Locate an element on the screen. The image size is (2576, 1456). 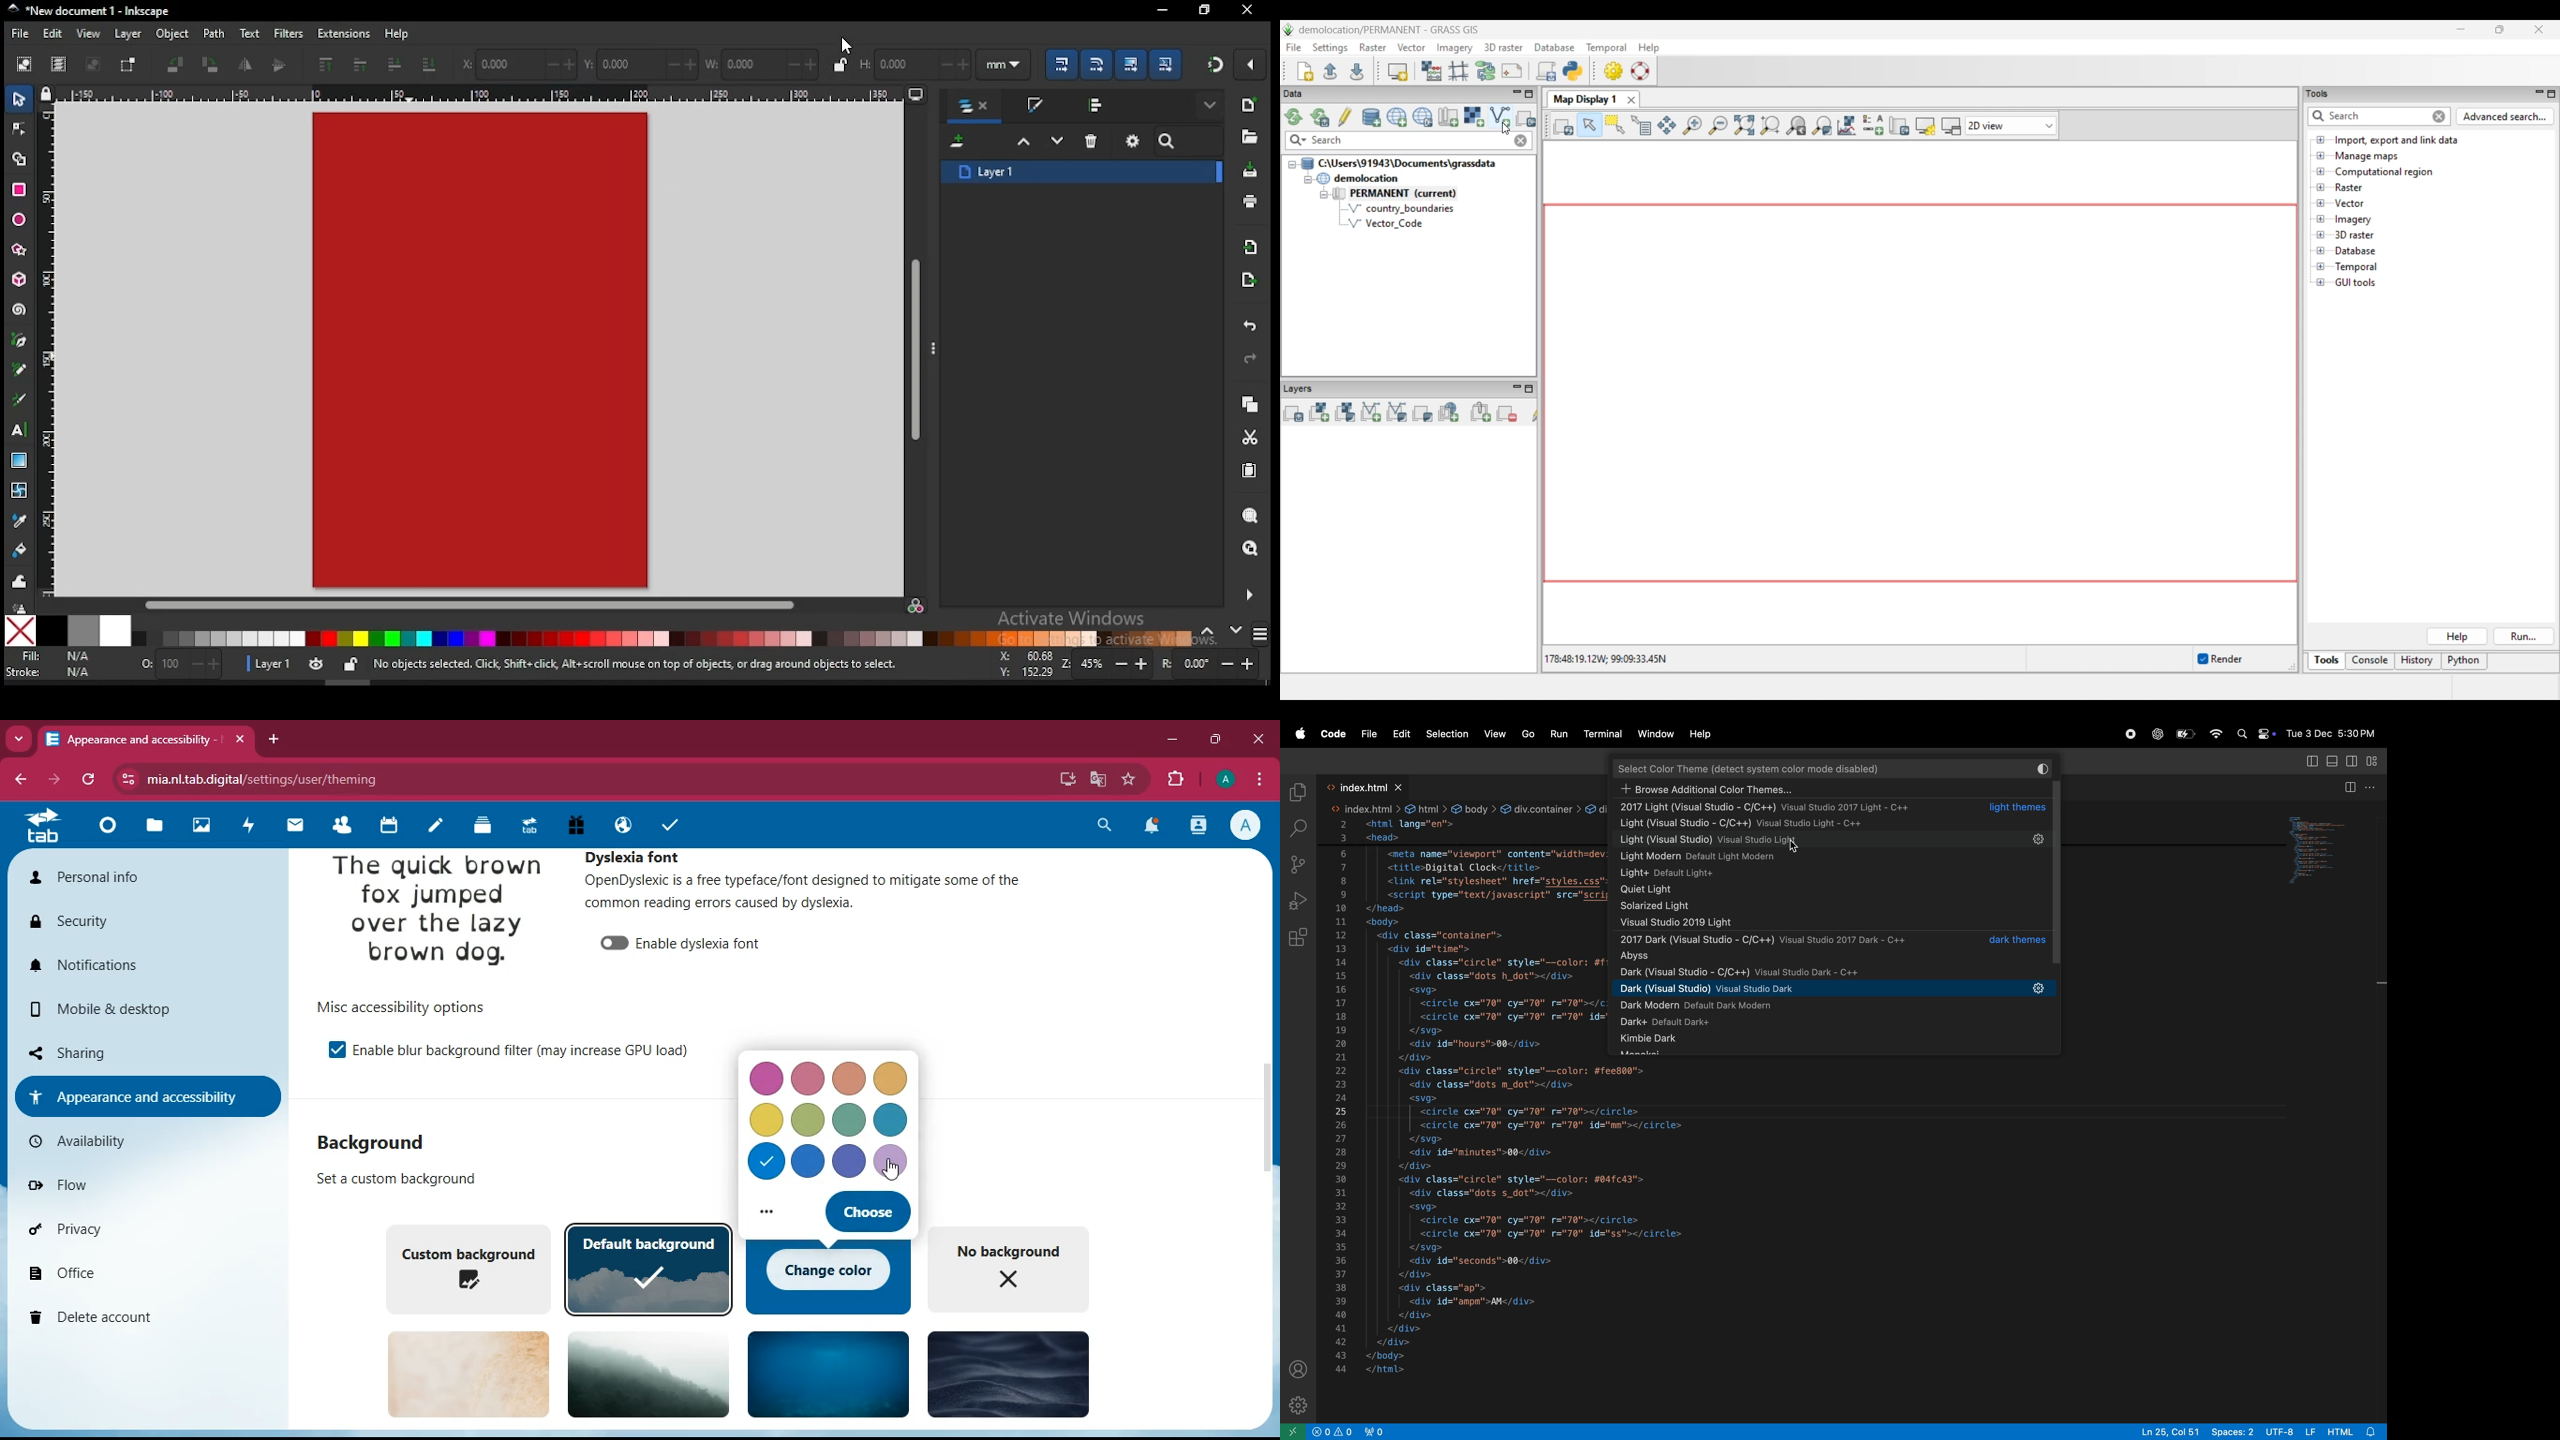
color is located at coordinates (889, 1082).